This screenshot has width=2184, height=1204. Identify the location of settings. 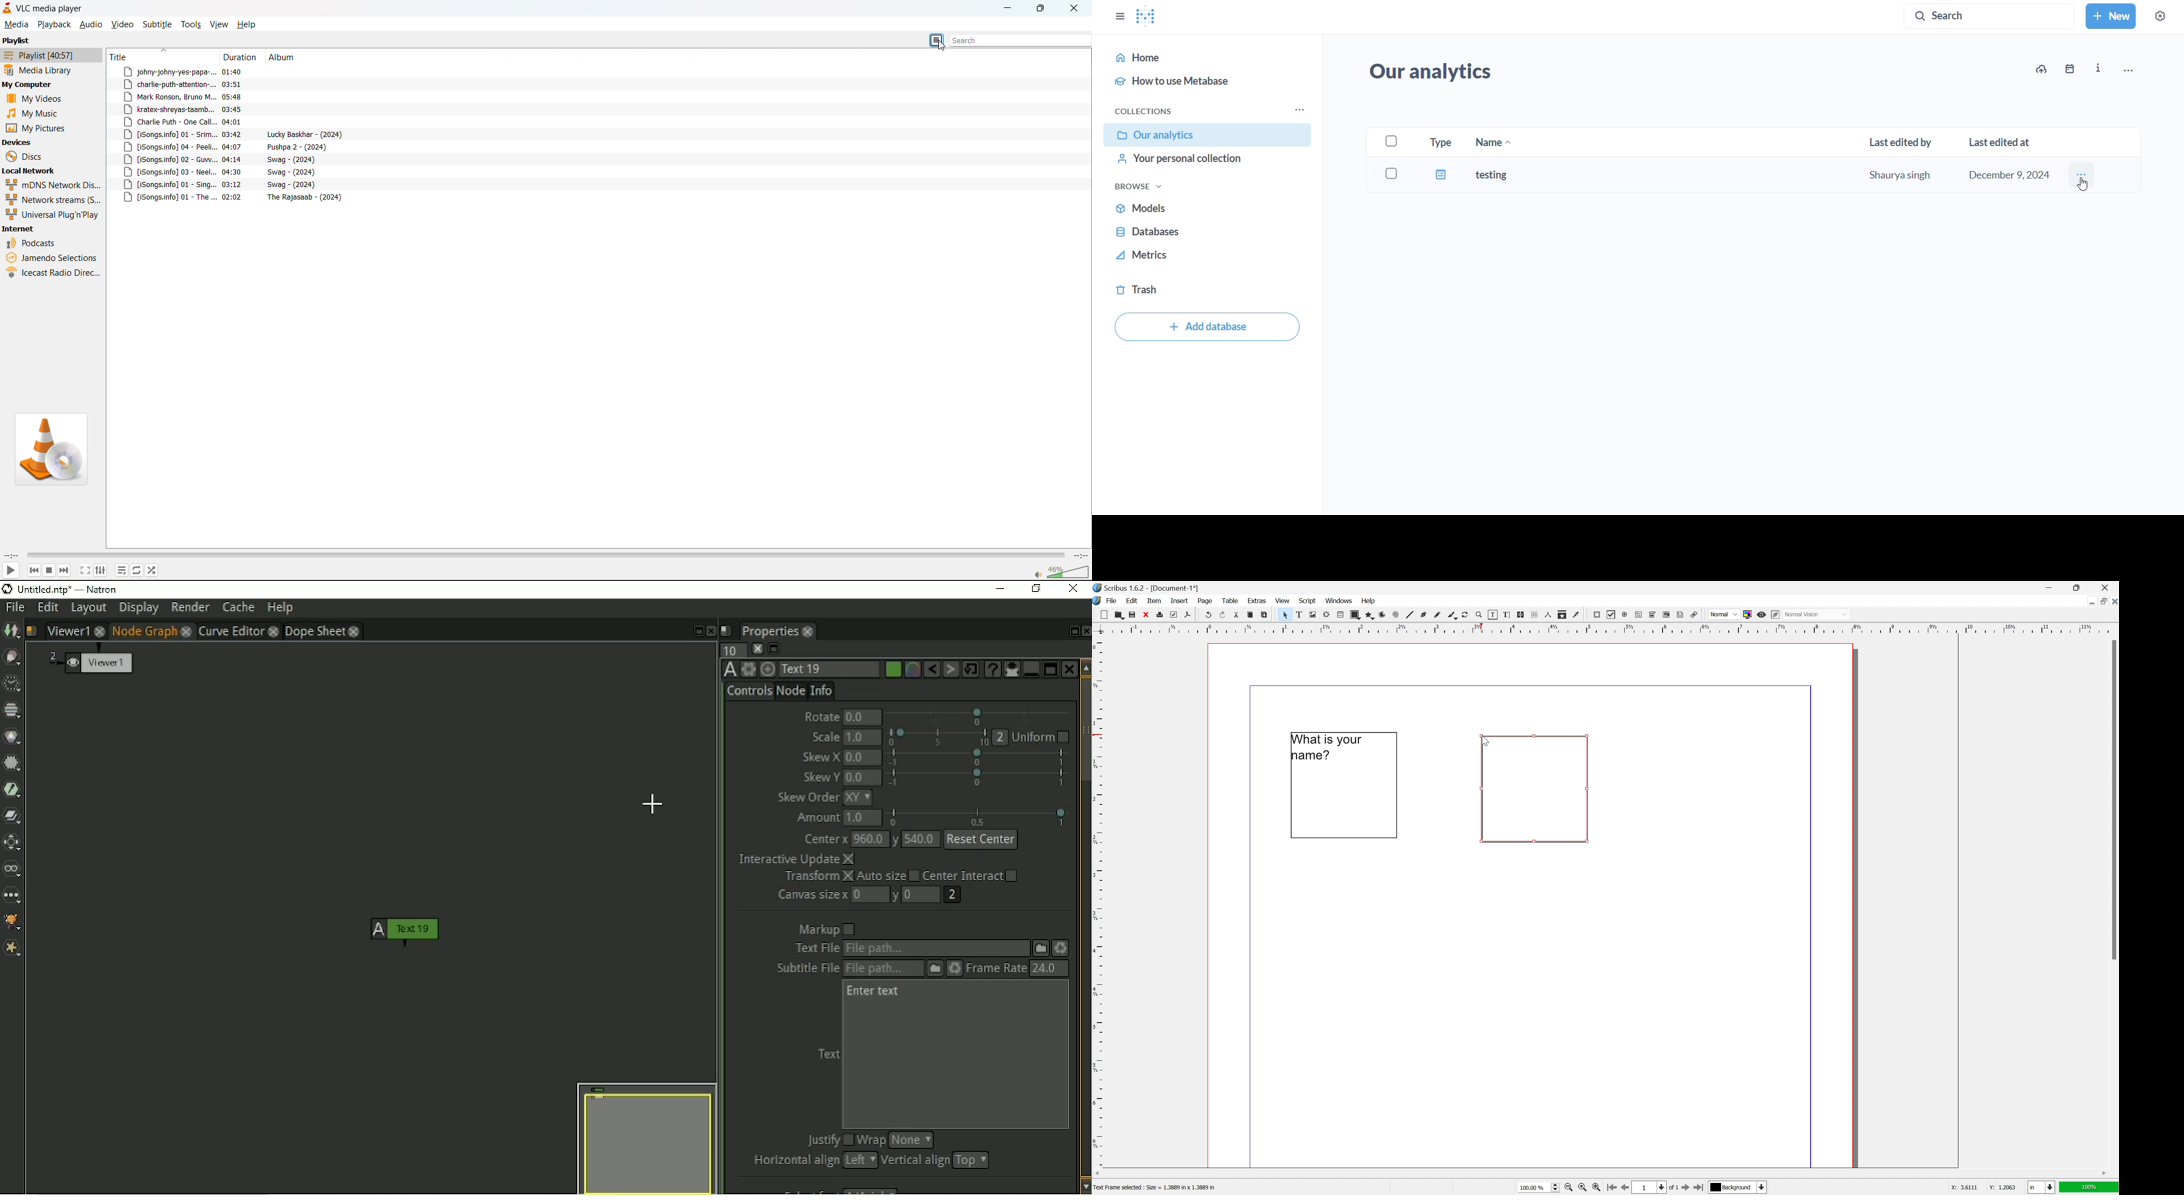
(99, 570).